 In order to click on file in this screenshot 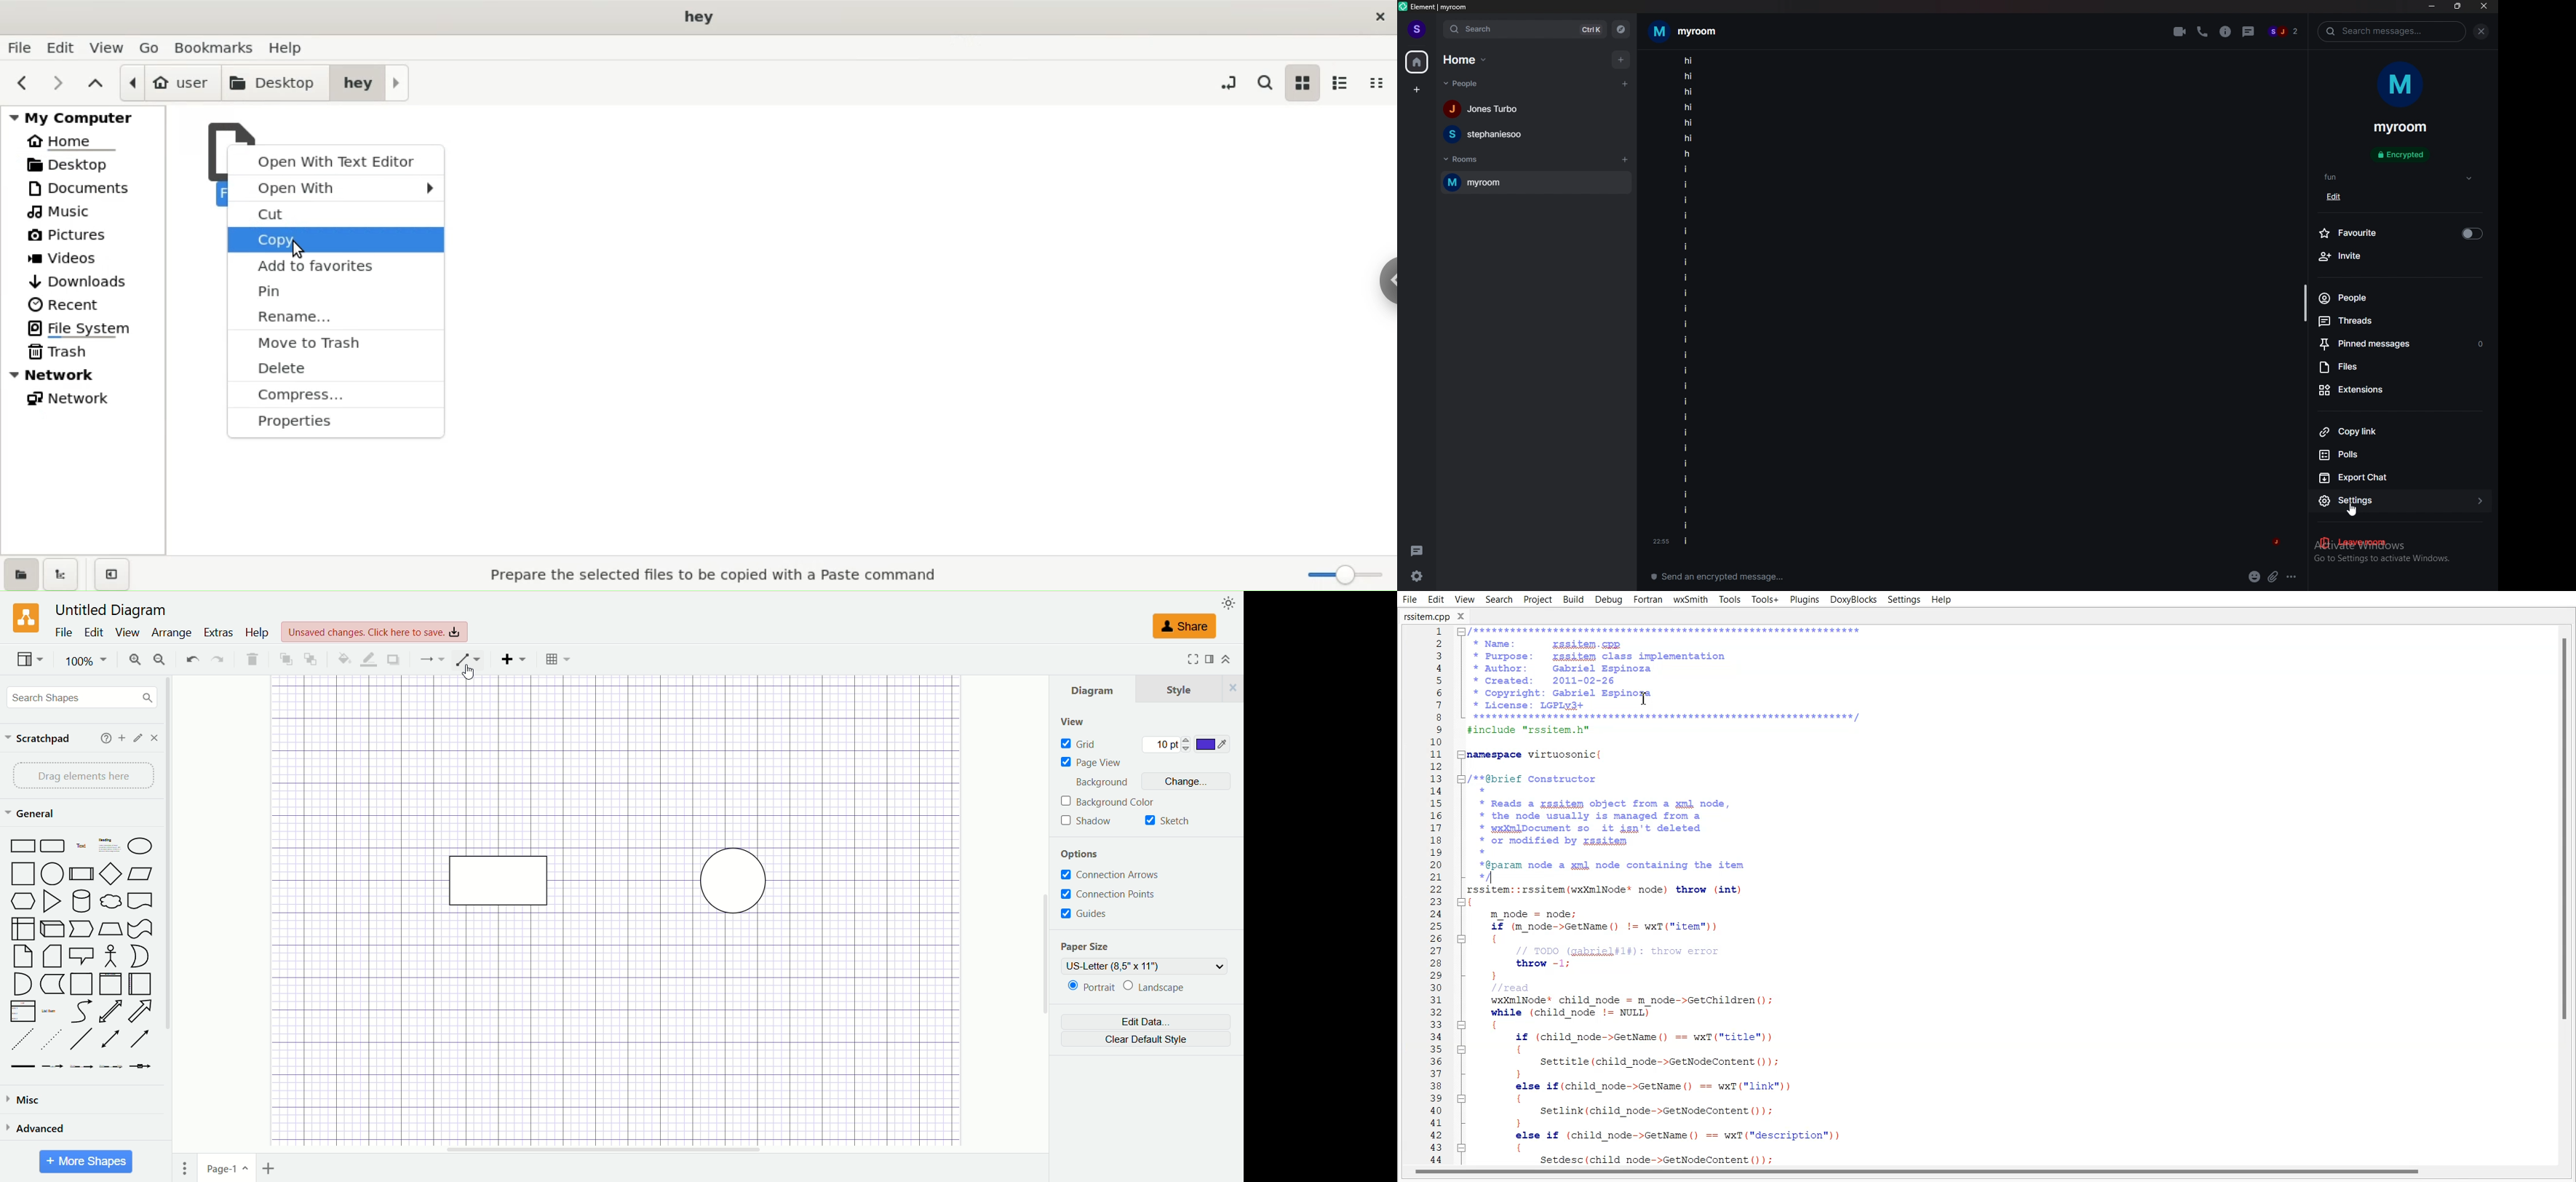, I will do `click(63, 633)`.